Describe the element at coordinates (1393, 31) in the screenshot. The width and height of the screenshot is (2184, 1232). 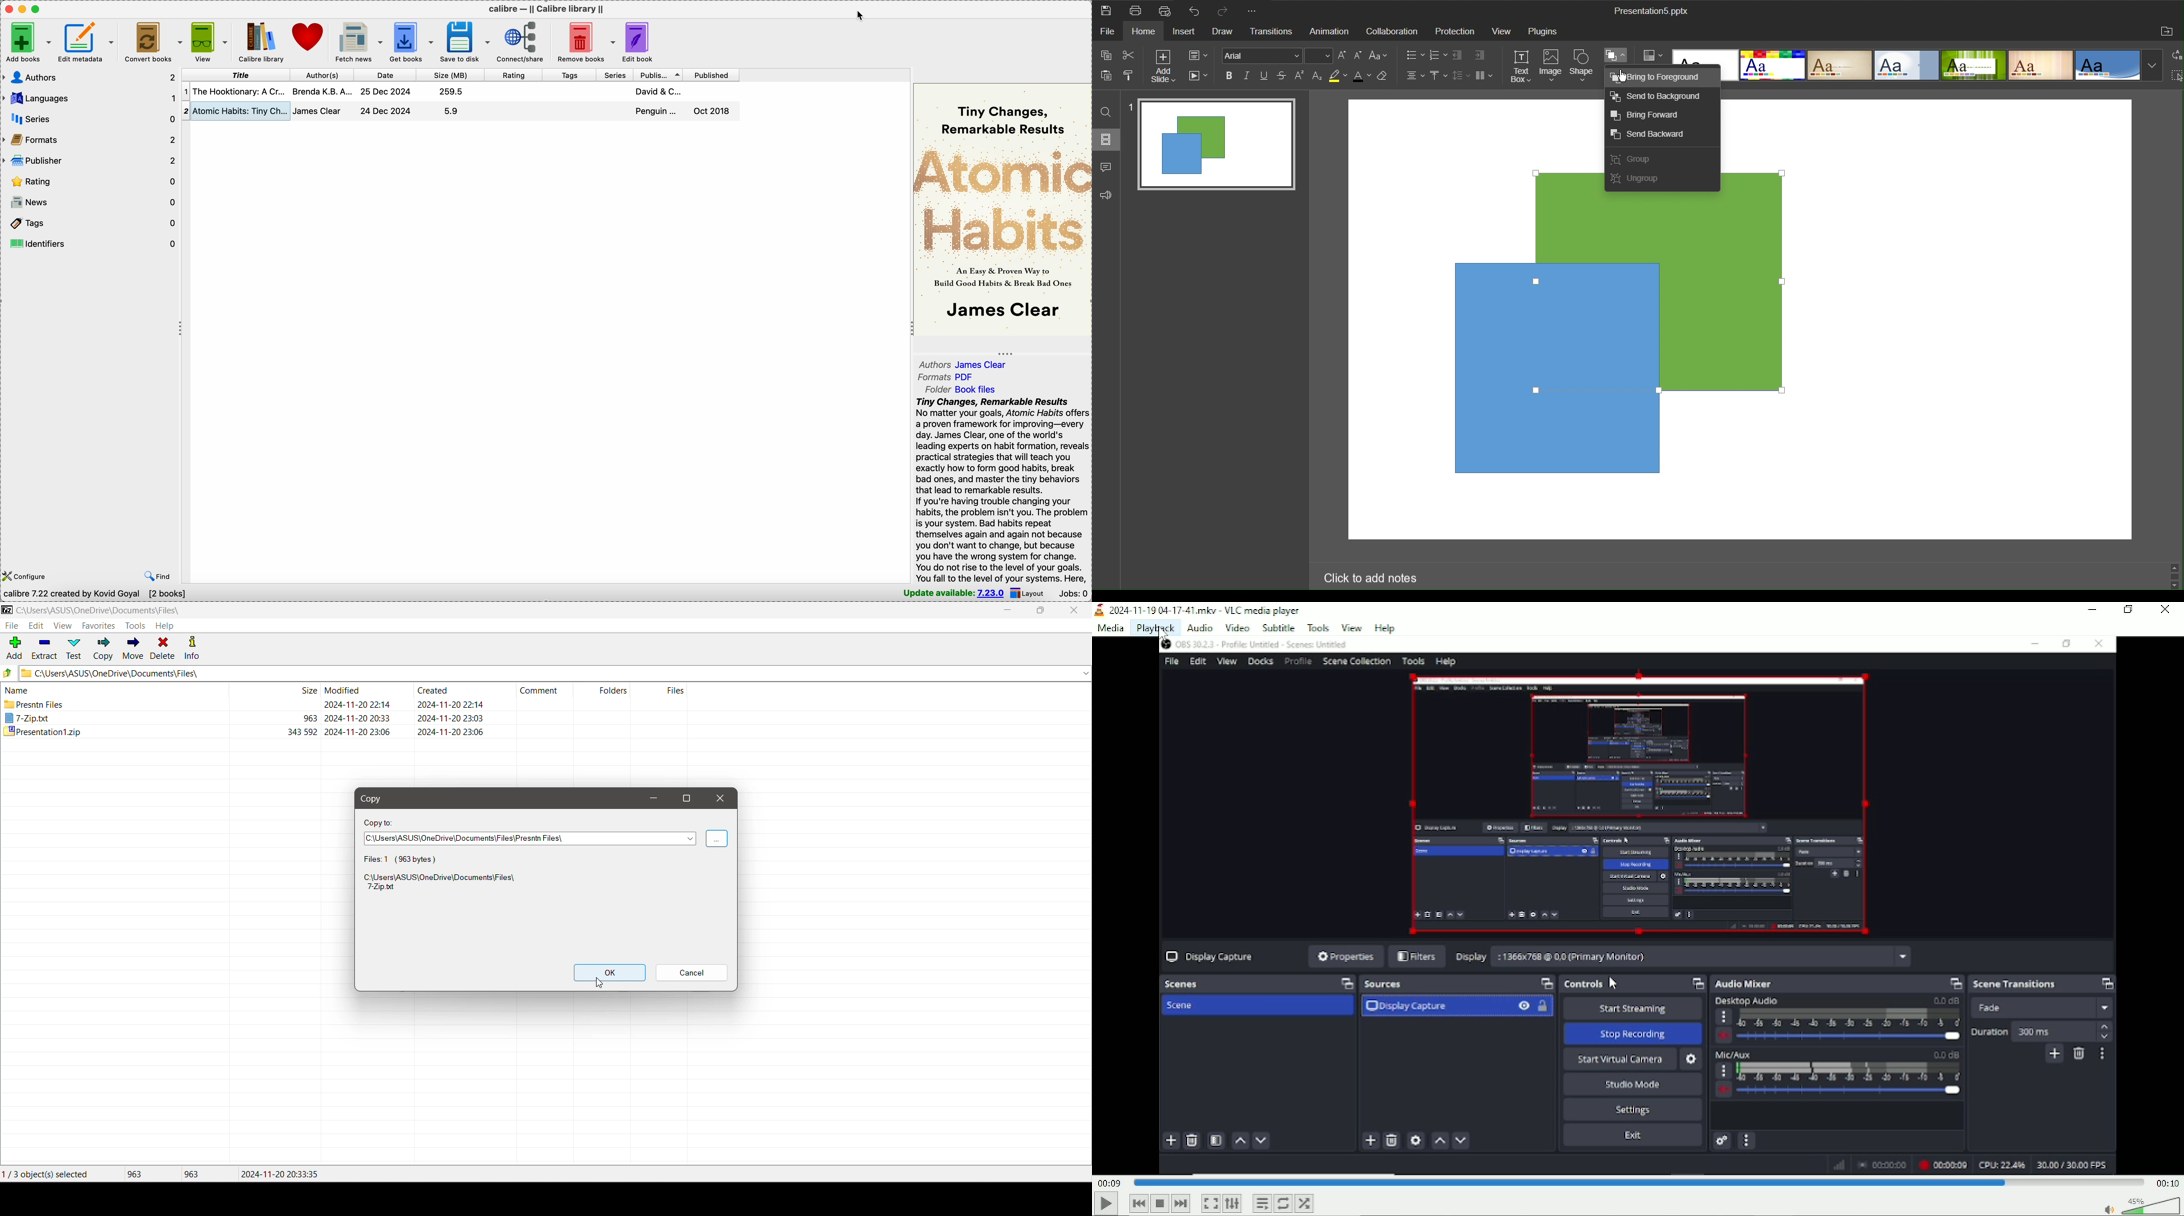
I see `Collaboration` at that location.